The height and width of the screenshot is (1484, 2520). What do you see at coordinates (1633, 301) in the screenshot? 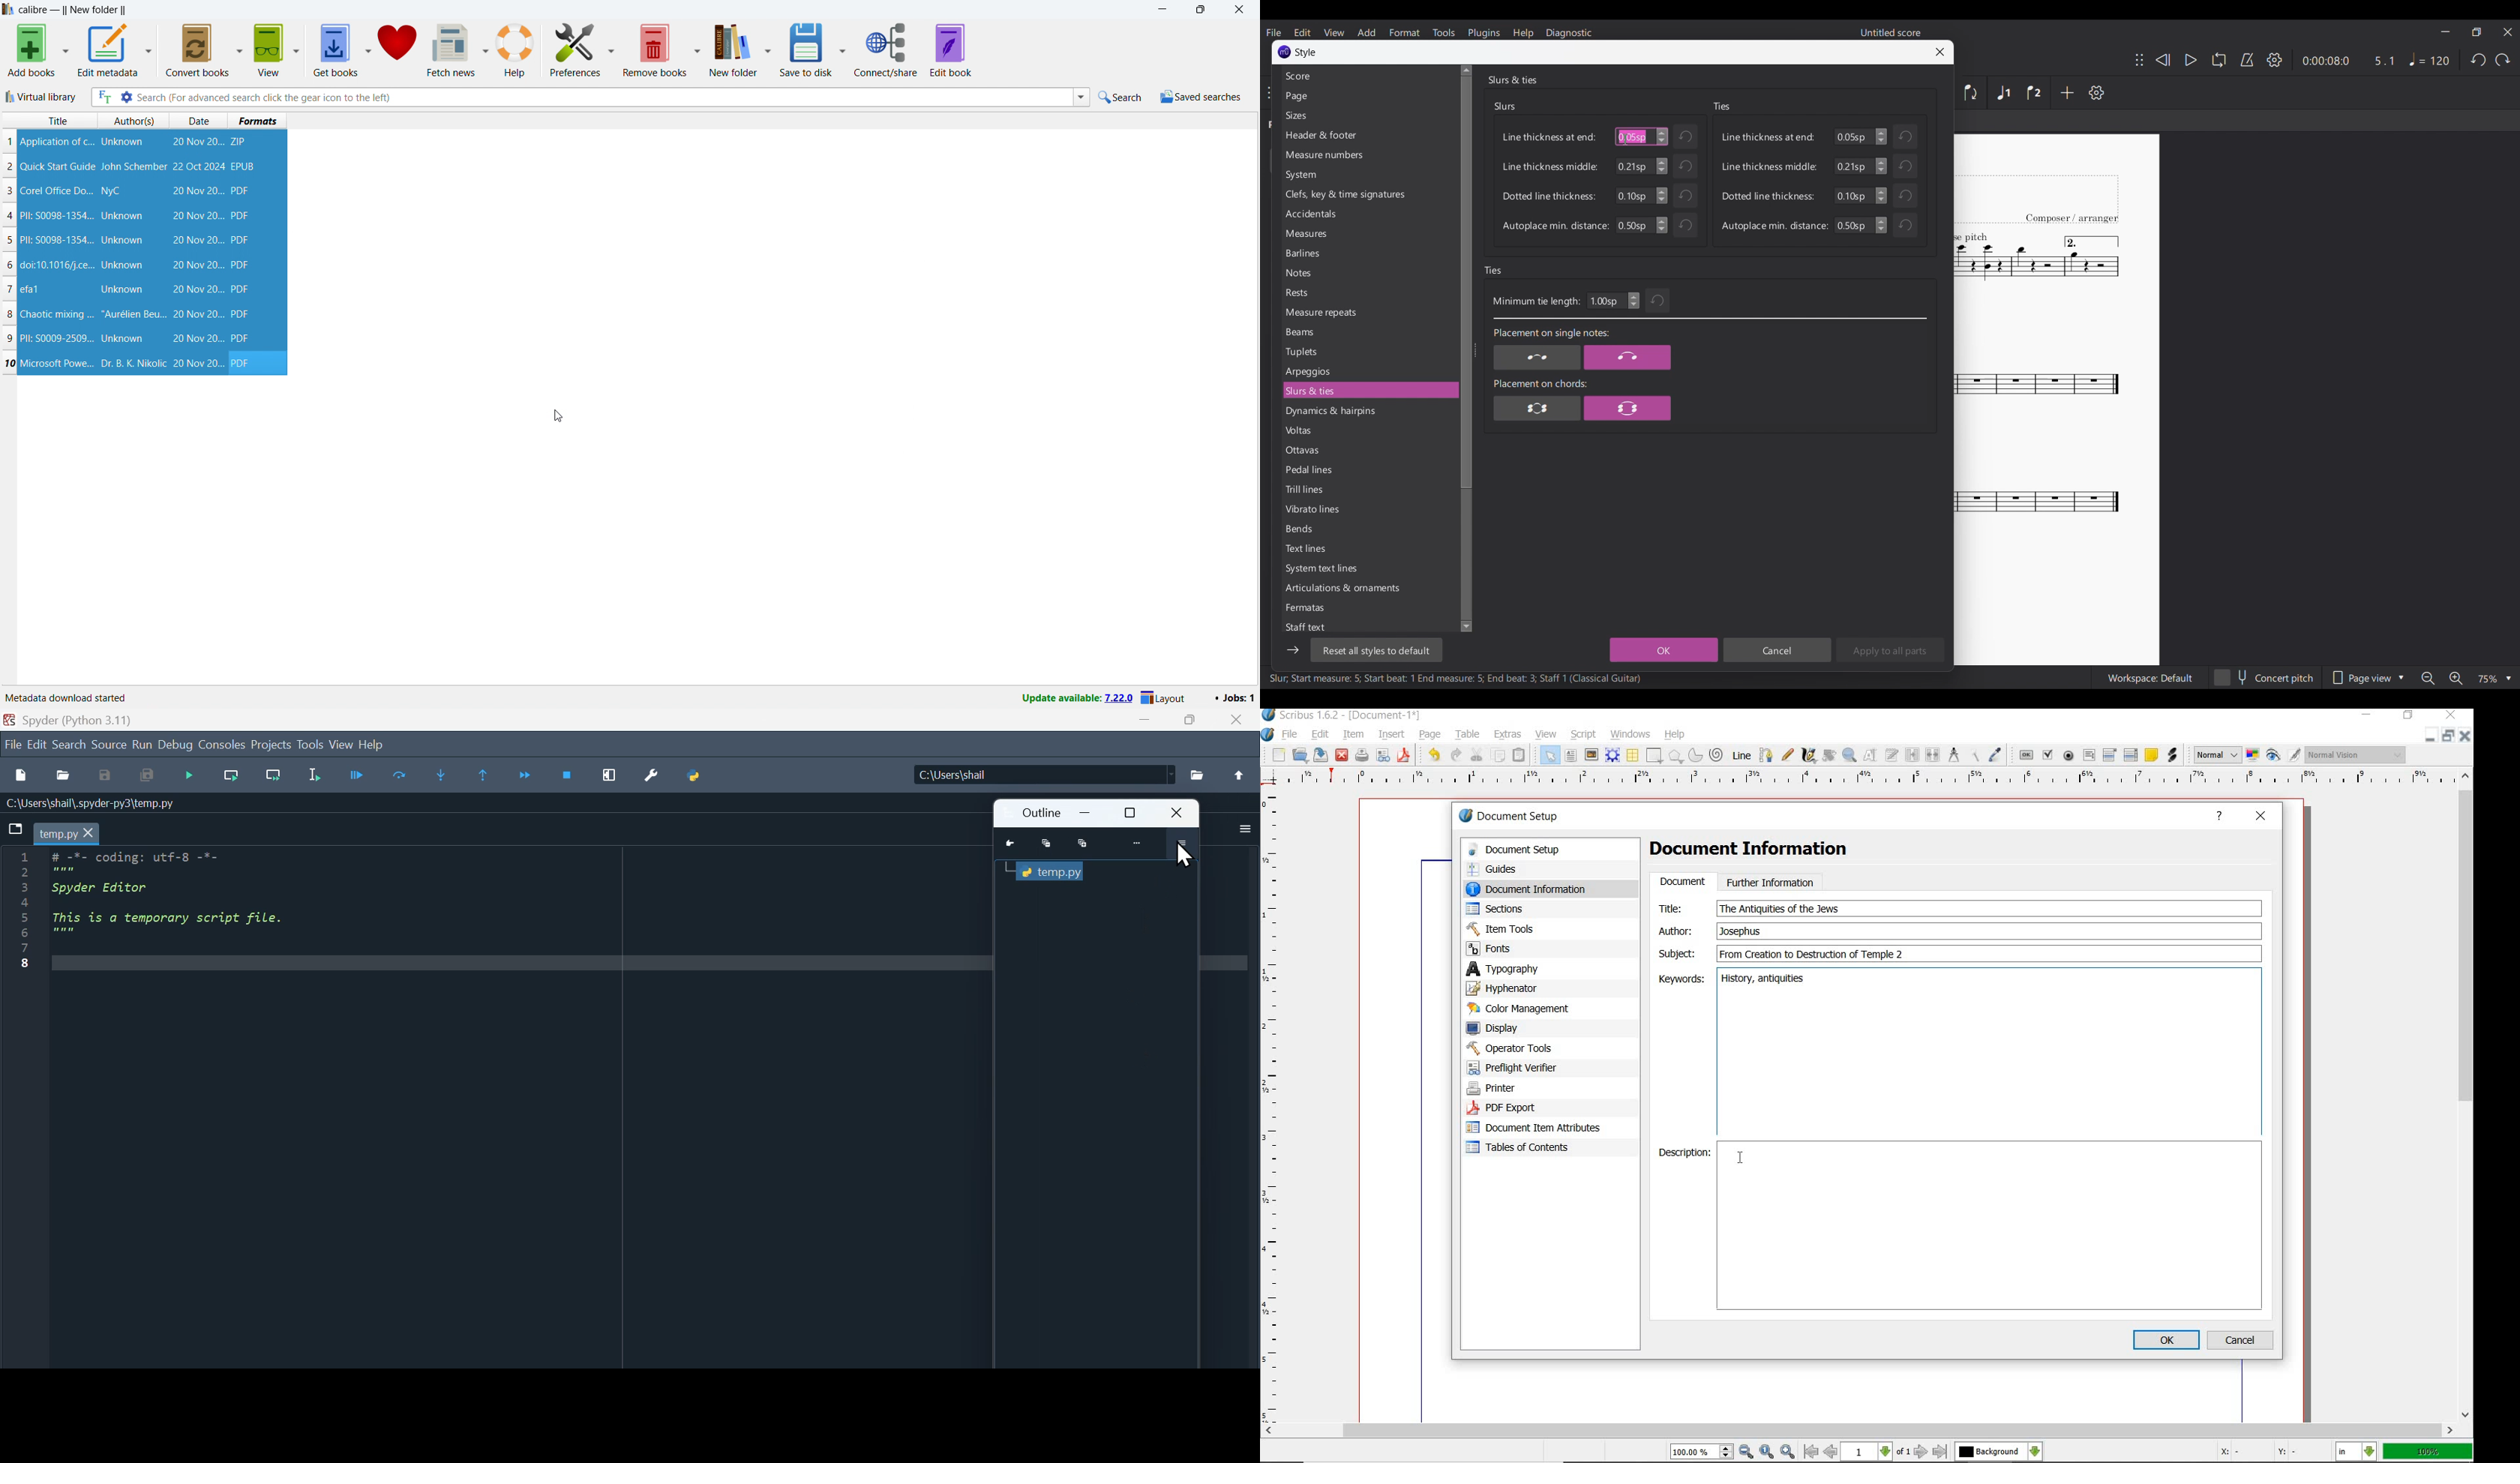
I see `Increase/Decrease minimum tie length` at bounding box center [1633, 301].